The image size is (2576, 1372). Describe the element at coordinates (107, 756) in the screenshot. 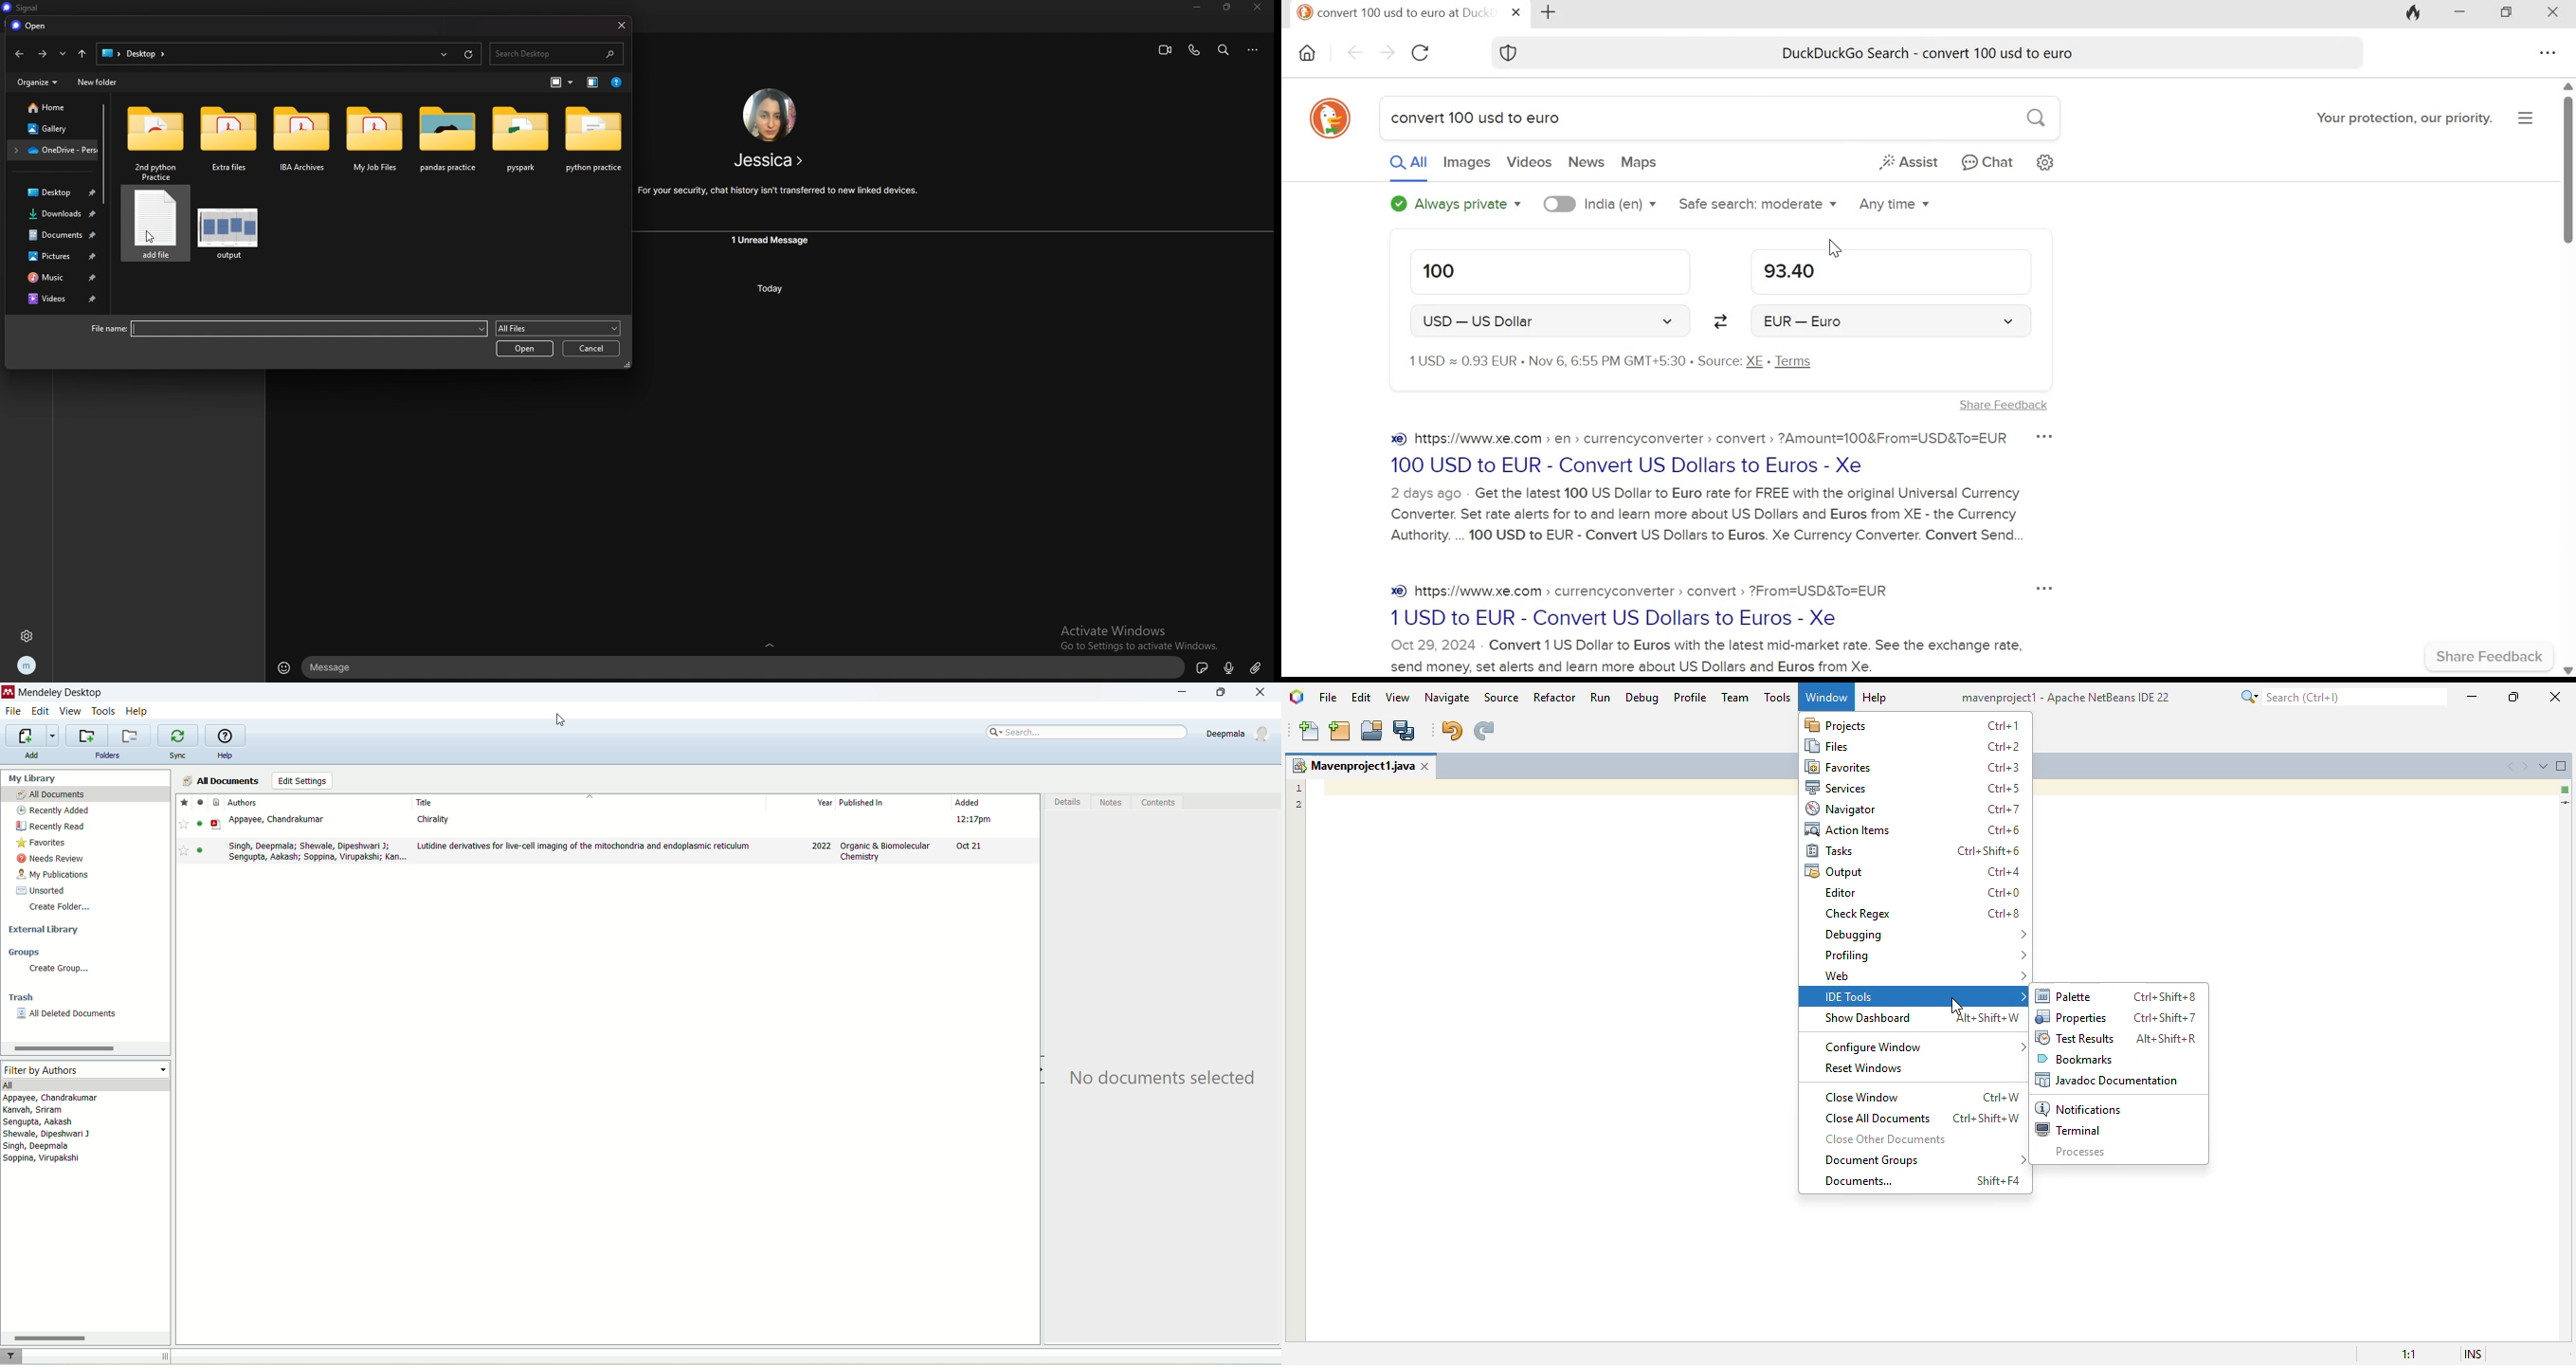

I see `folders` at that location.